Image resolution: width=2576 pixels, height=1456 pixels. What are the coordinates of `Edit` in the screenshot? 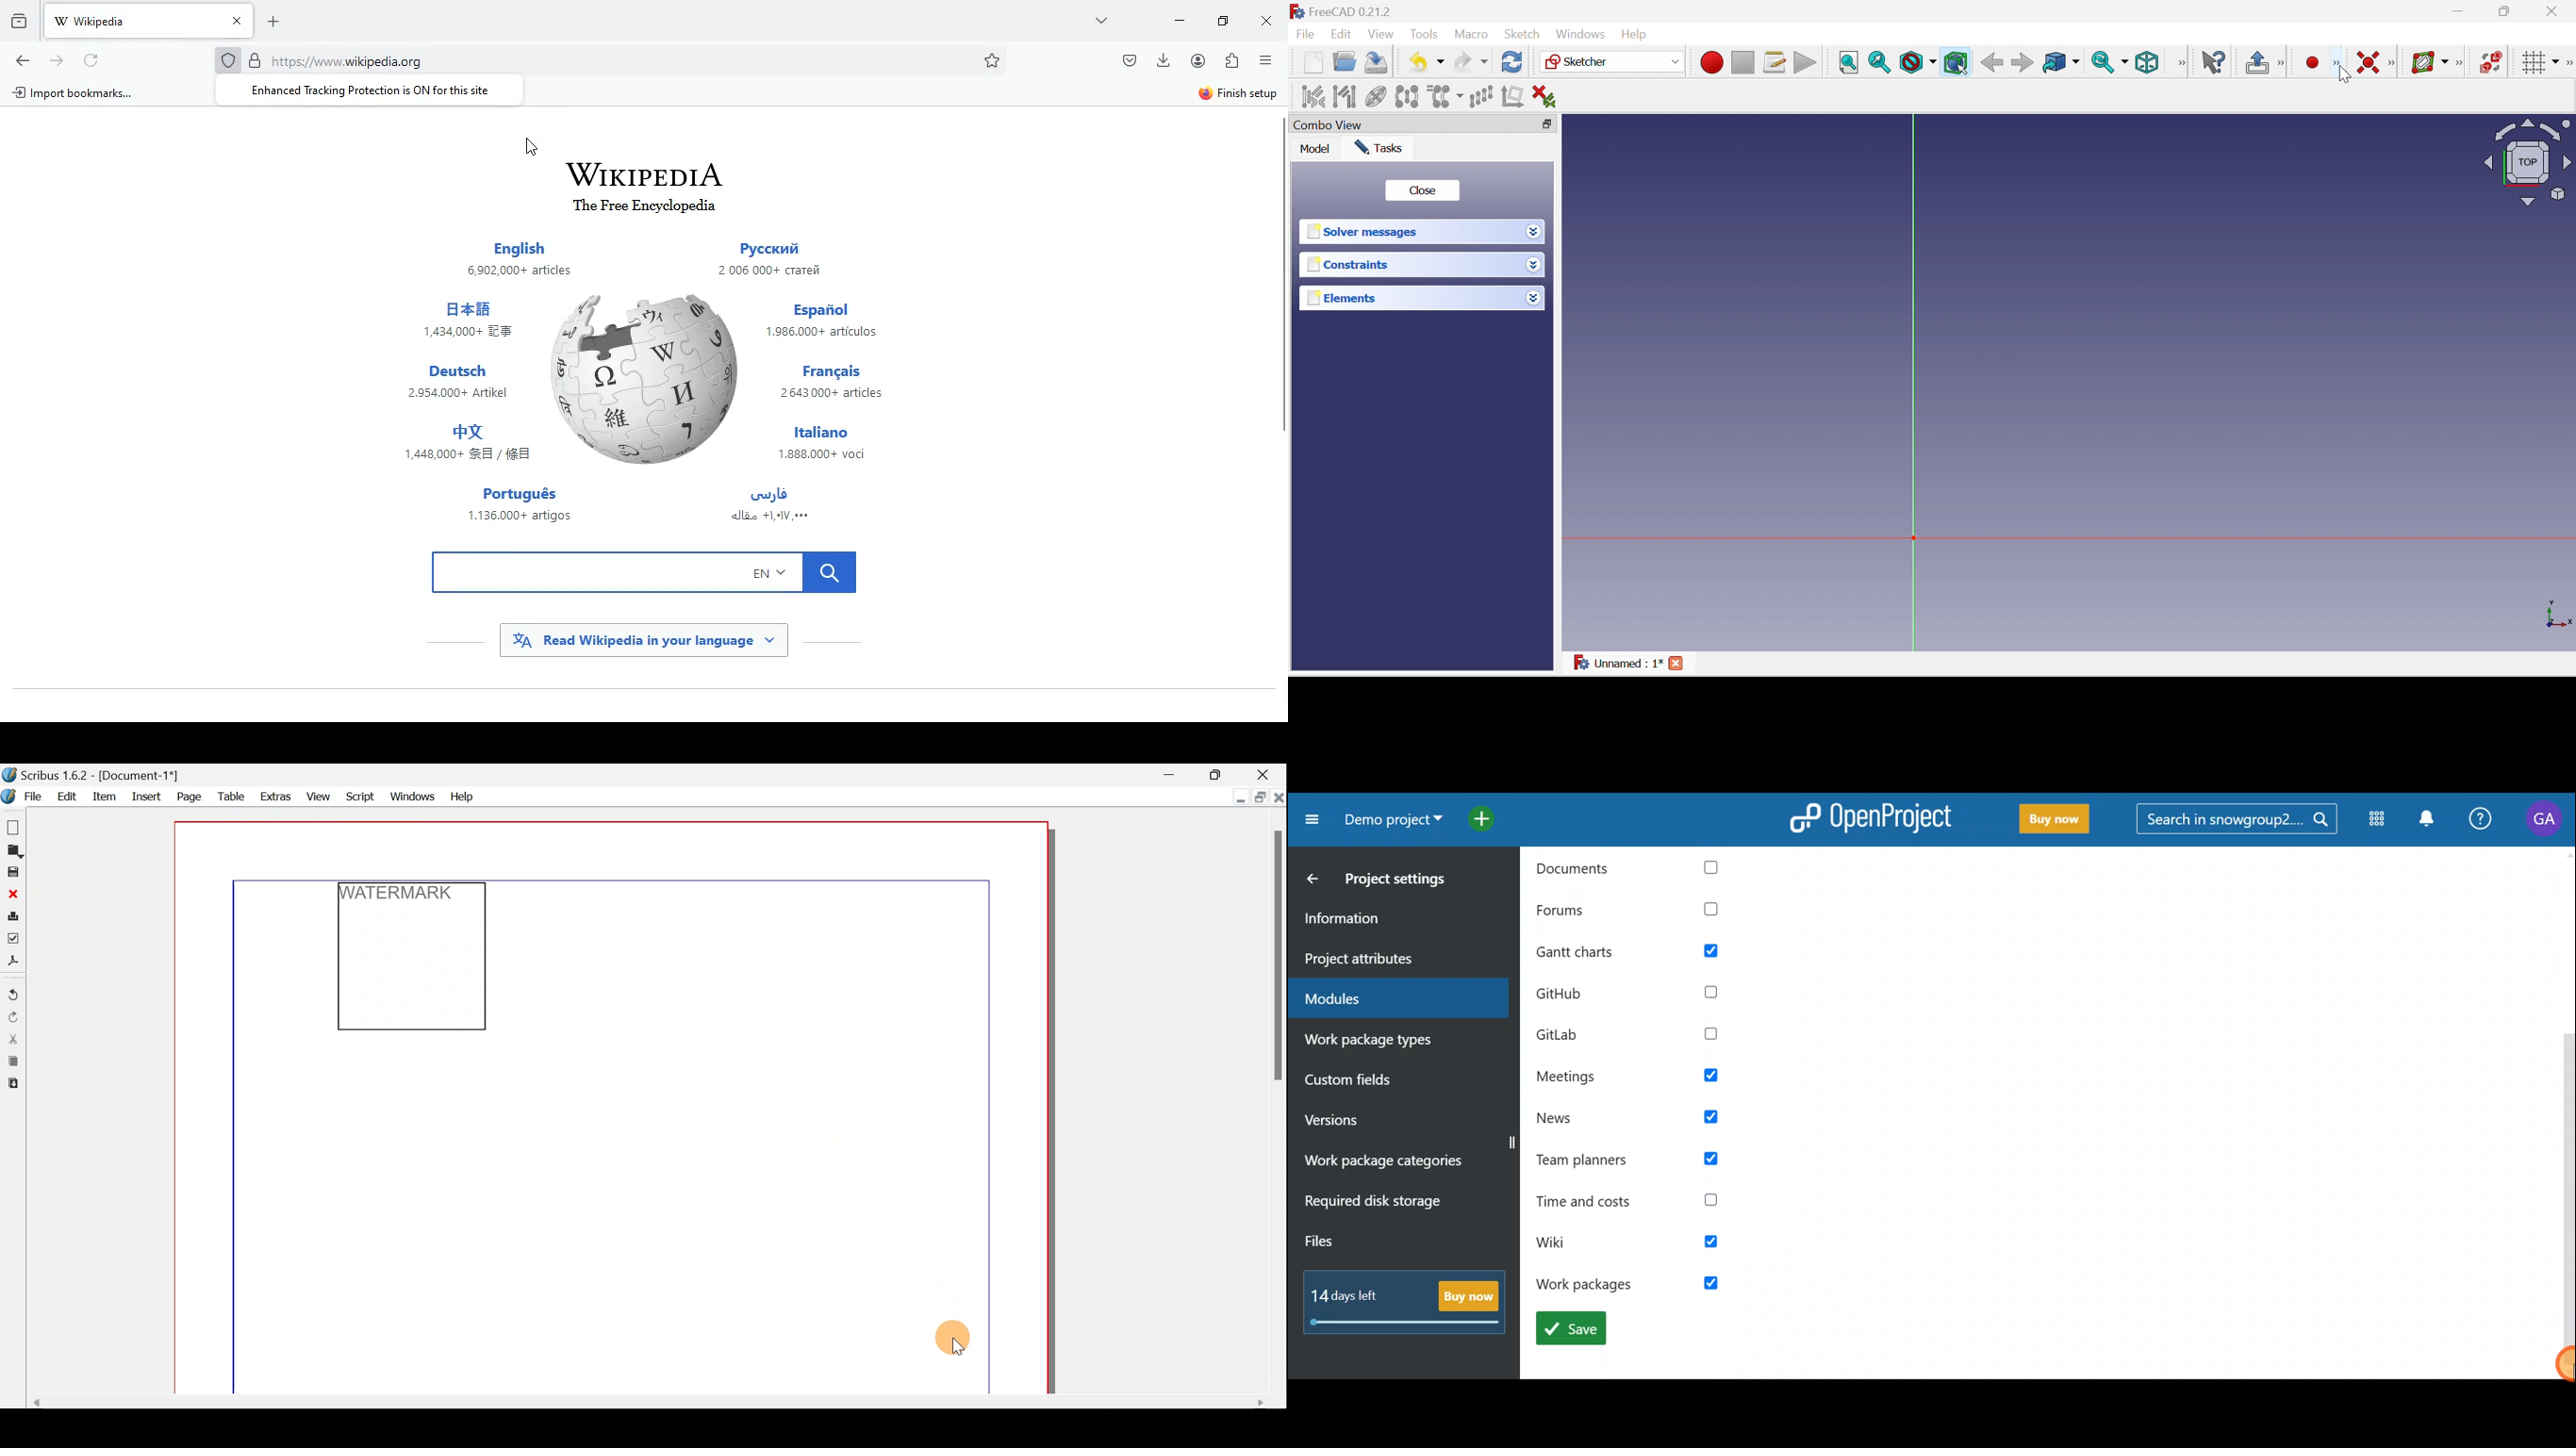 It's located at (1340, 33).